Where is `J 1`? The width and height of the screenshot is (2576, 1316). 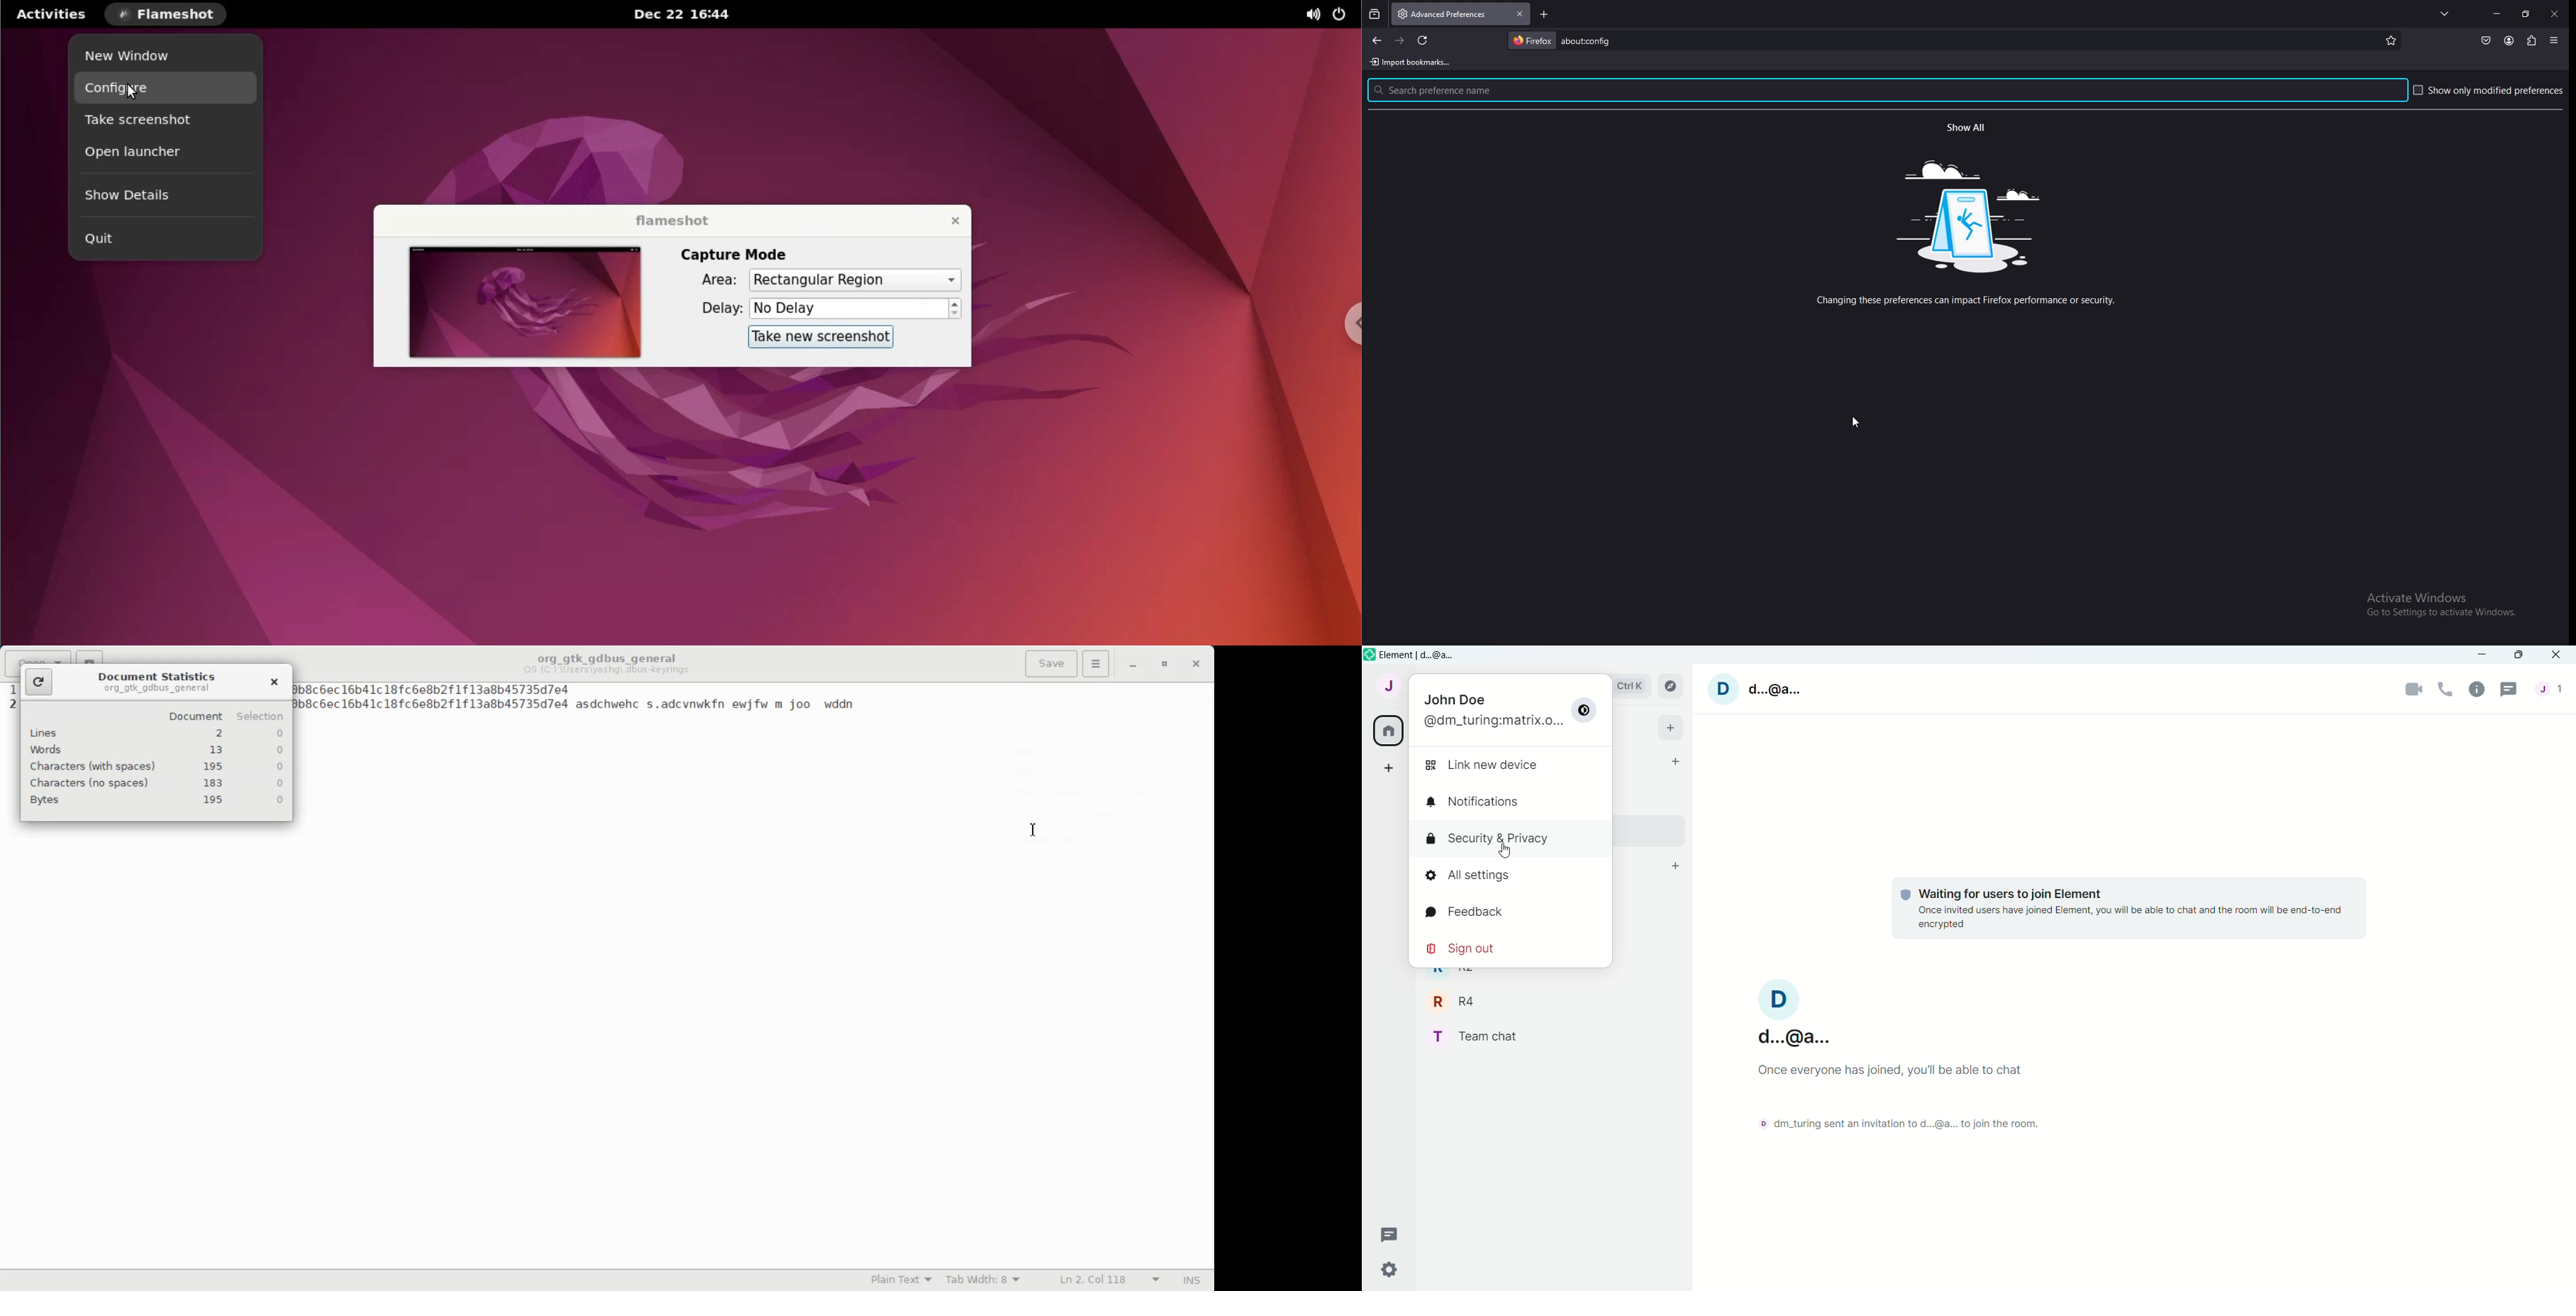 J 1 is located at coordinates (2550, 688).